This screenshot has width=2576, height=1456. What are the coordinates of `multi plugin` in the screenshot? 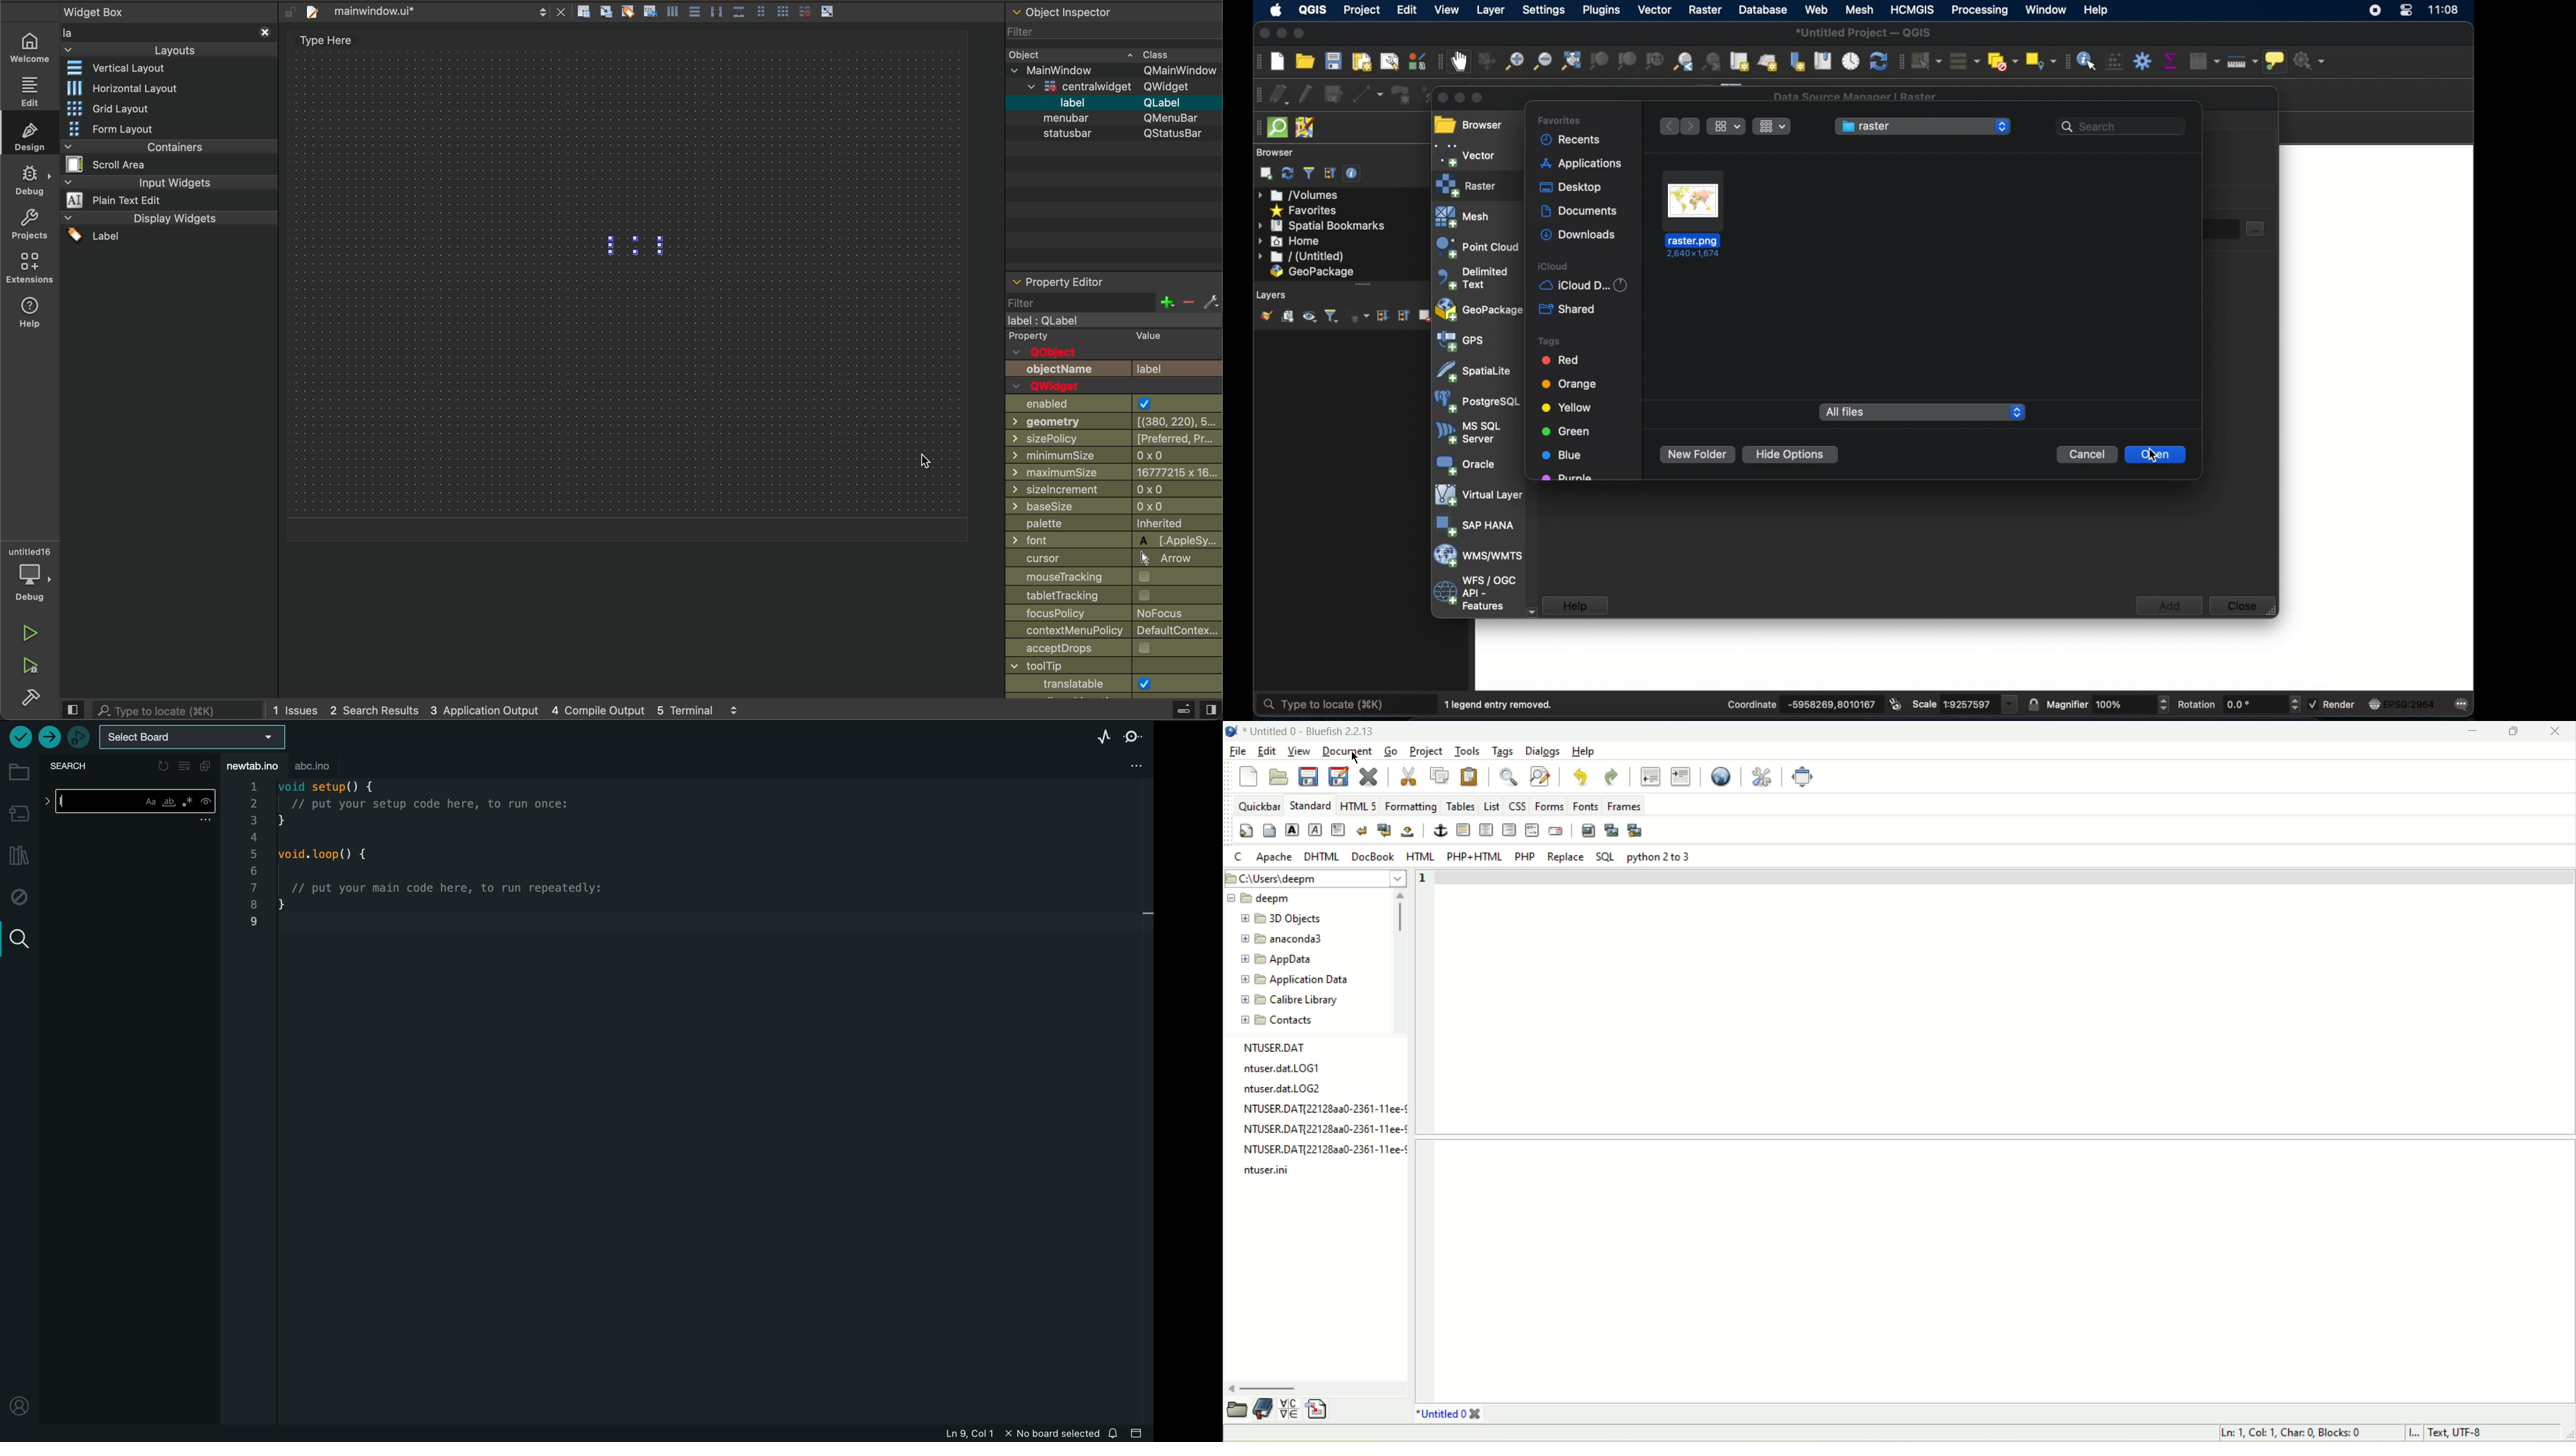 It's located at (1635, 831).